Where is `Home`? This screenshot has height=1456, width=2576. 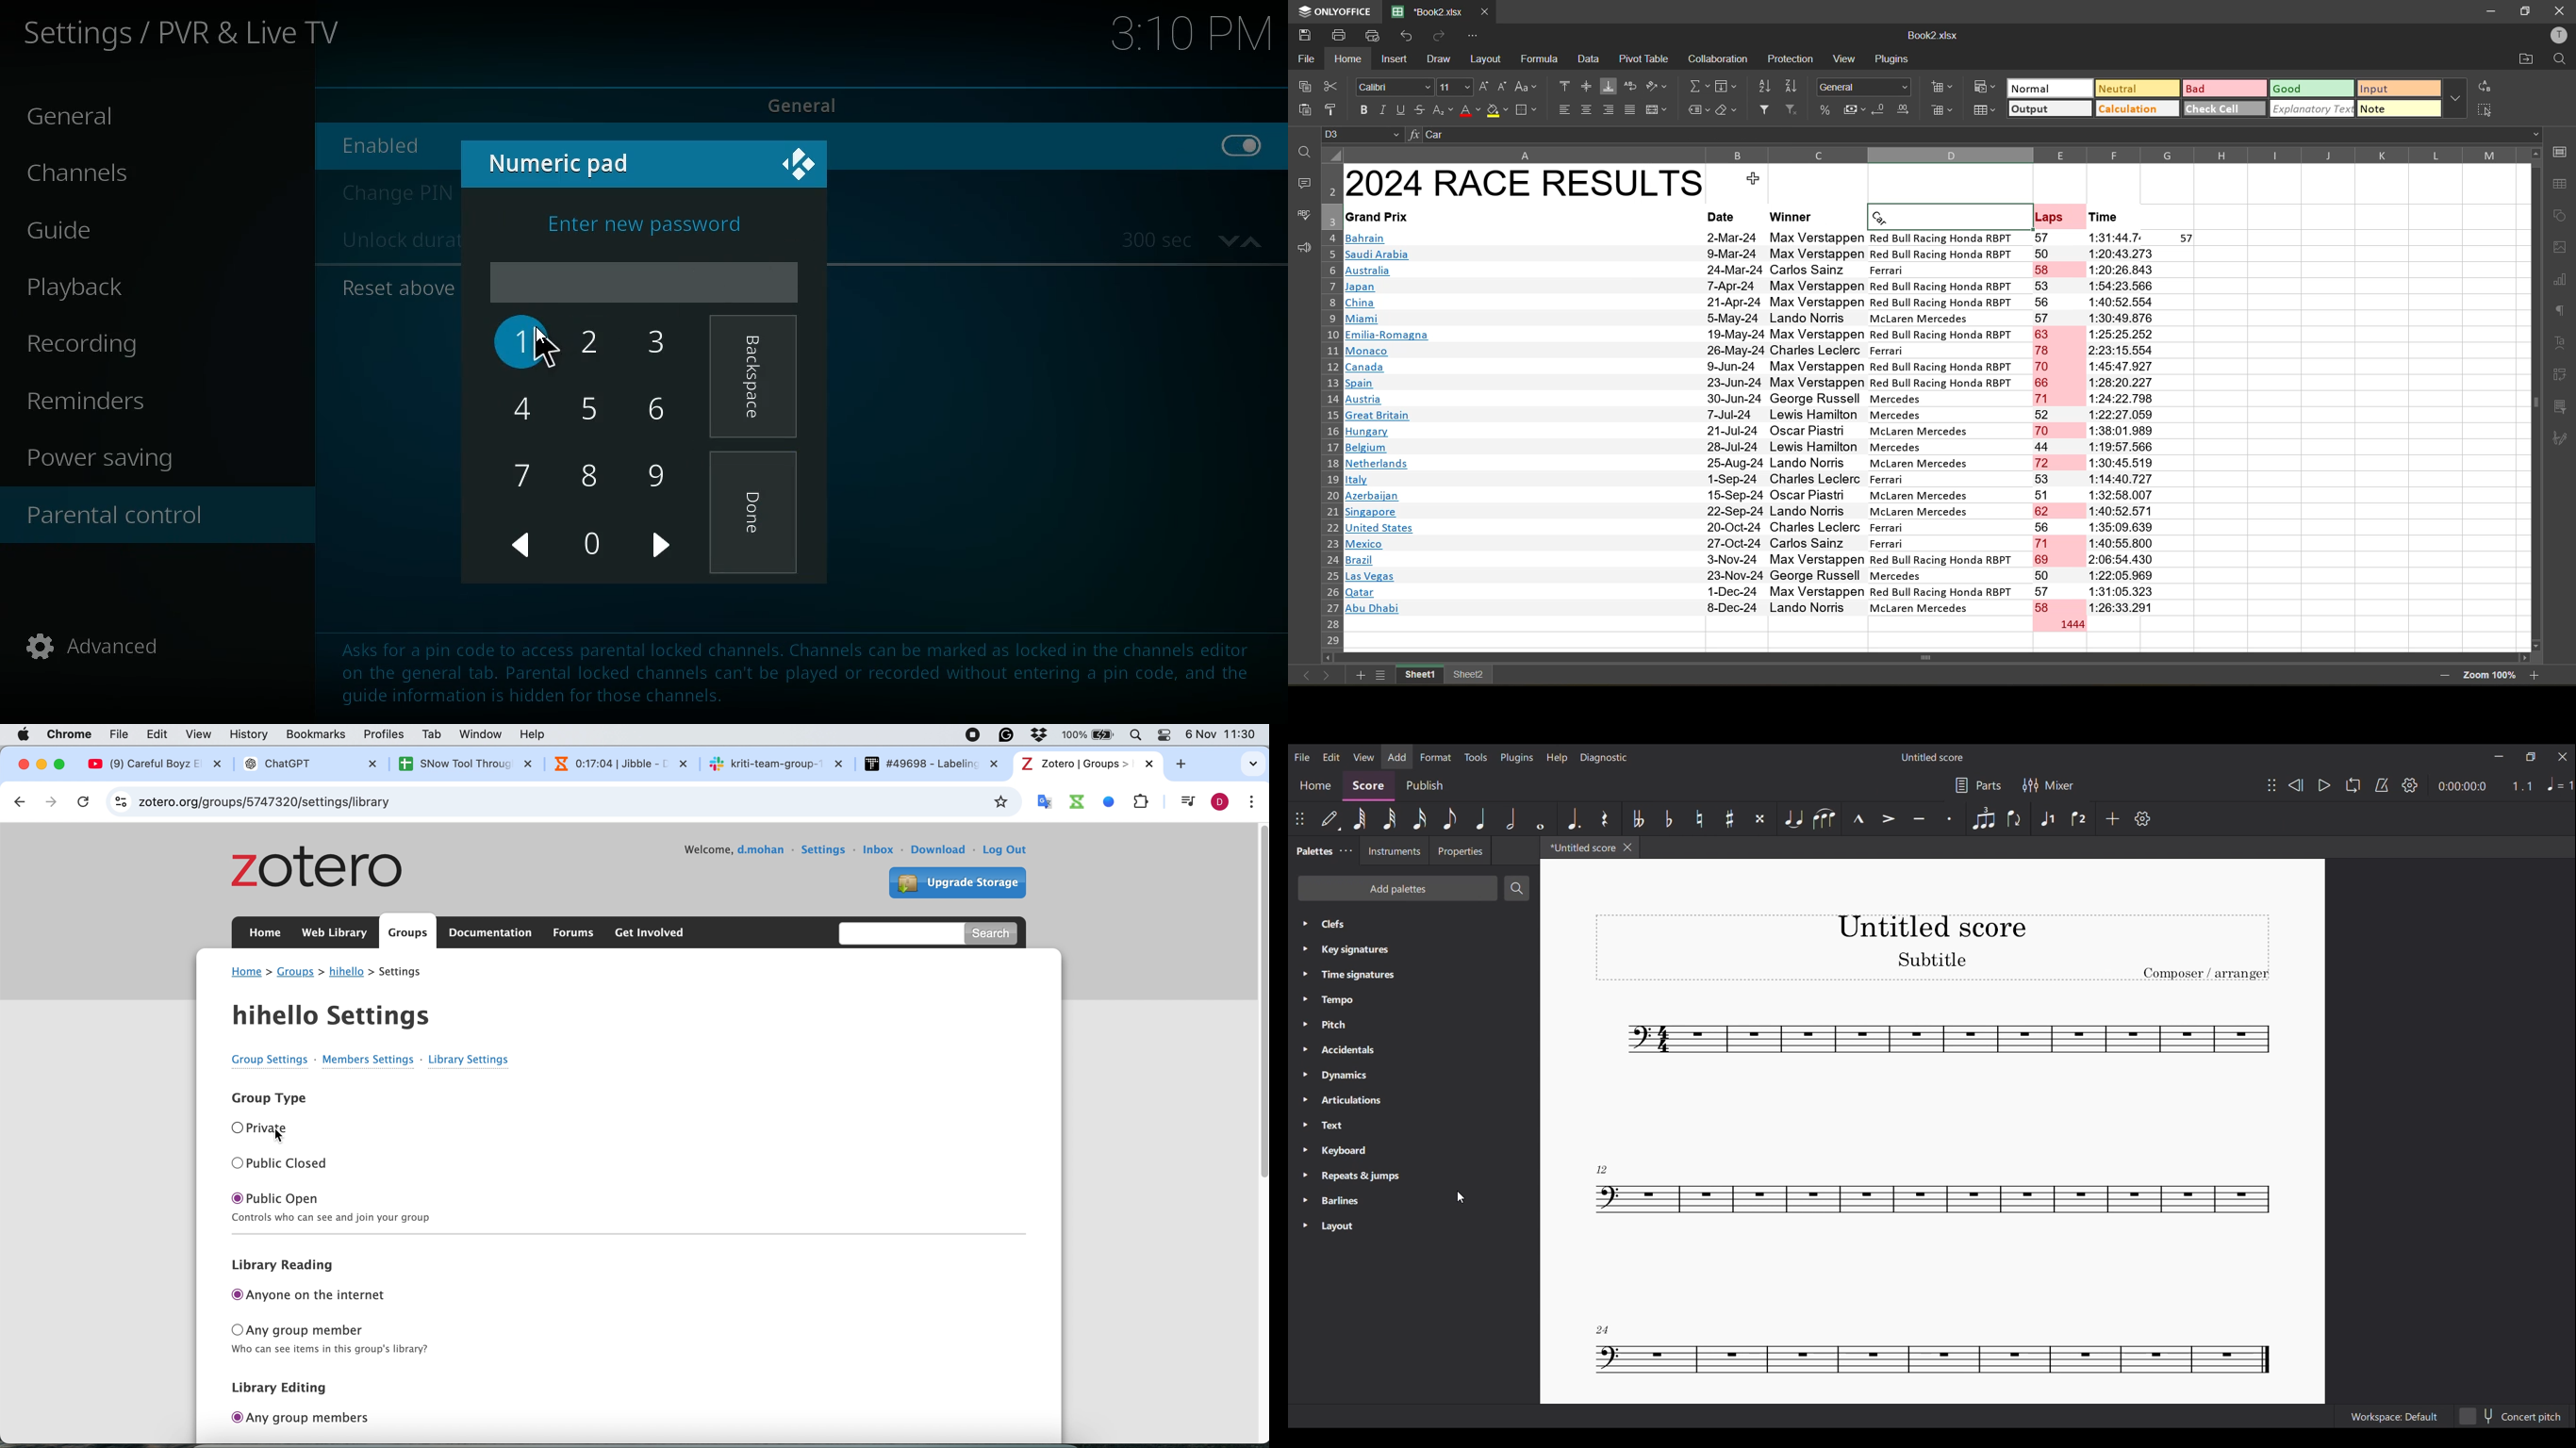 Home is located at coordinates (1313, 786).